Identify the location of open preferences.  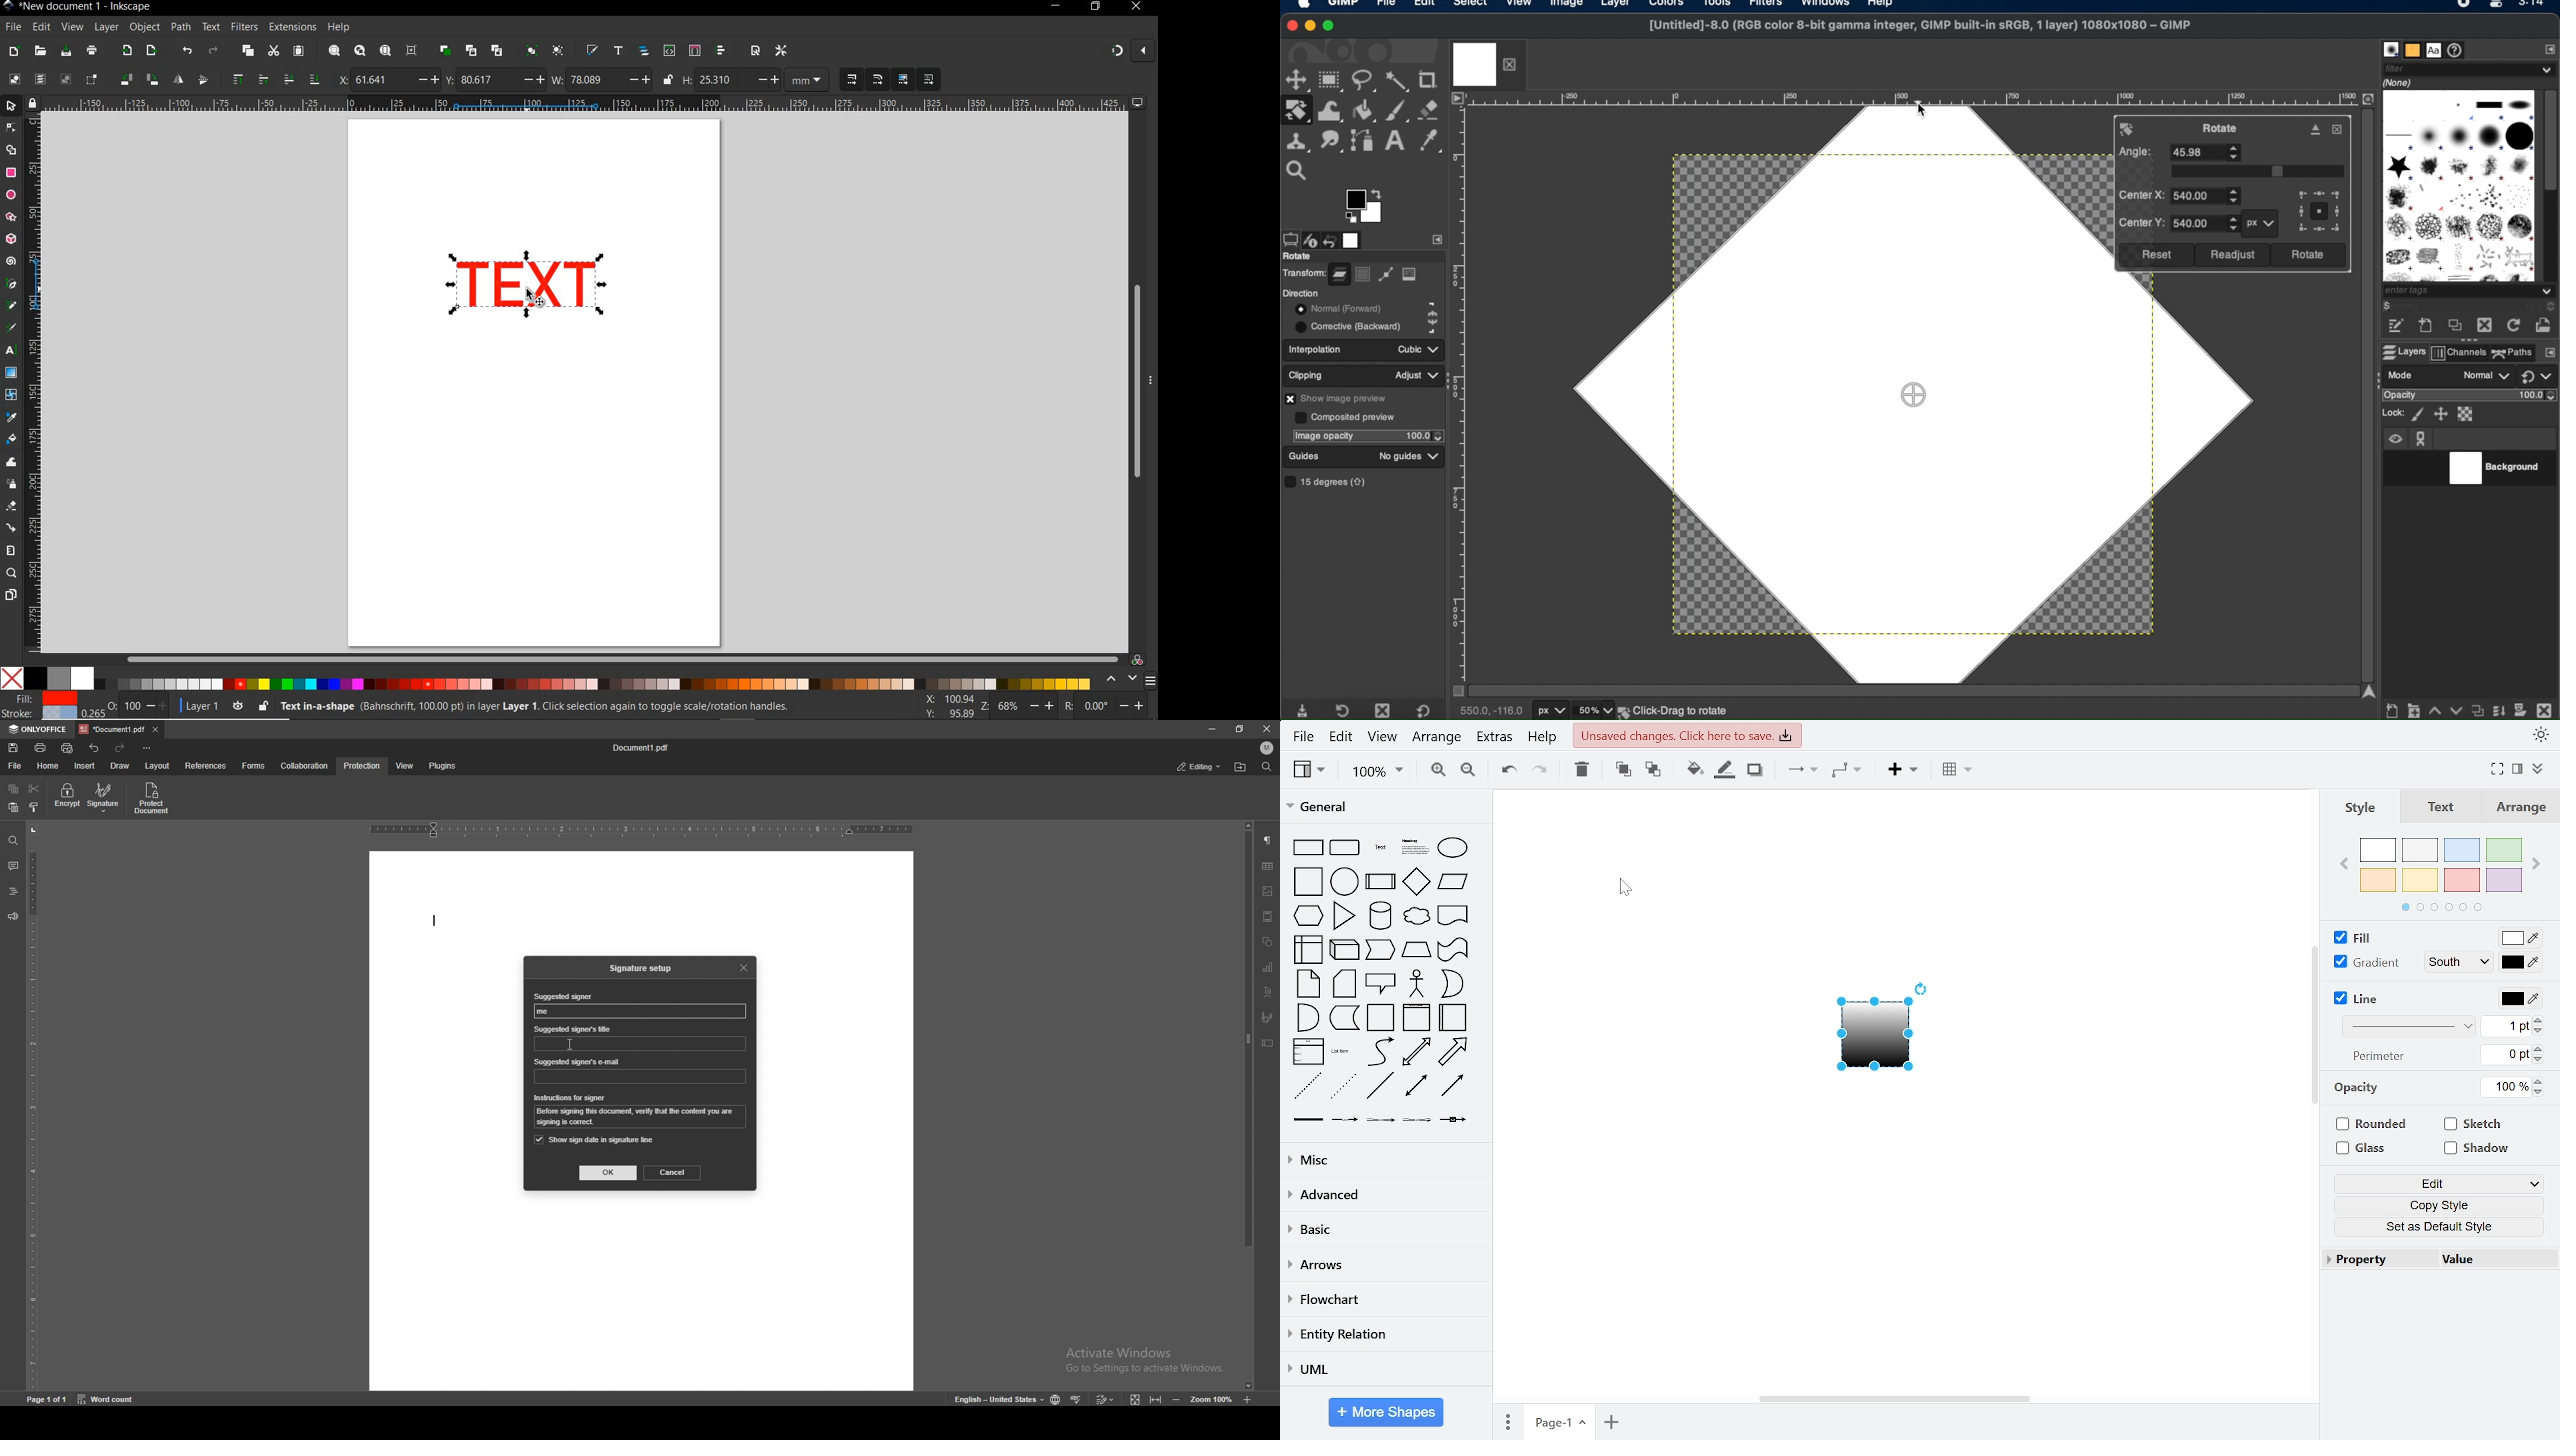
(782, 50).